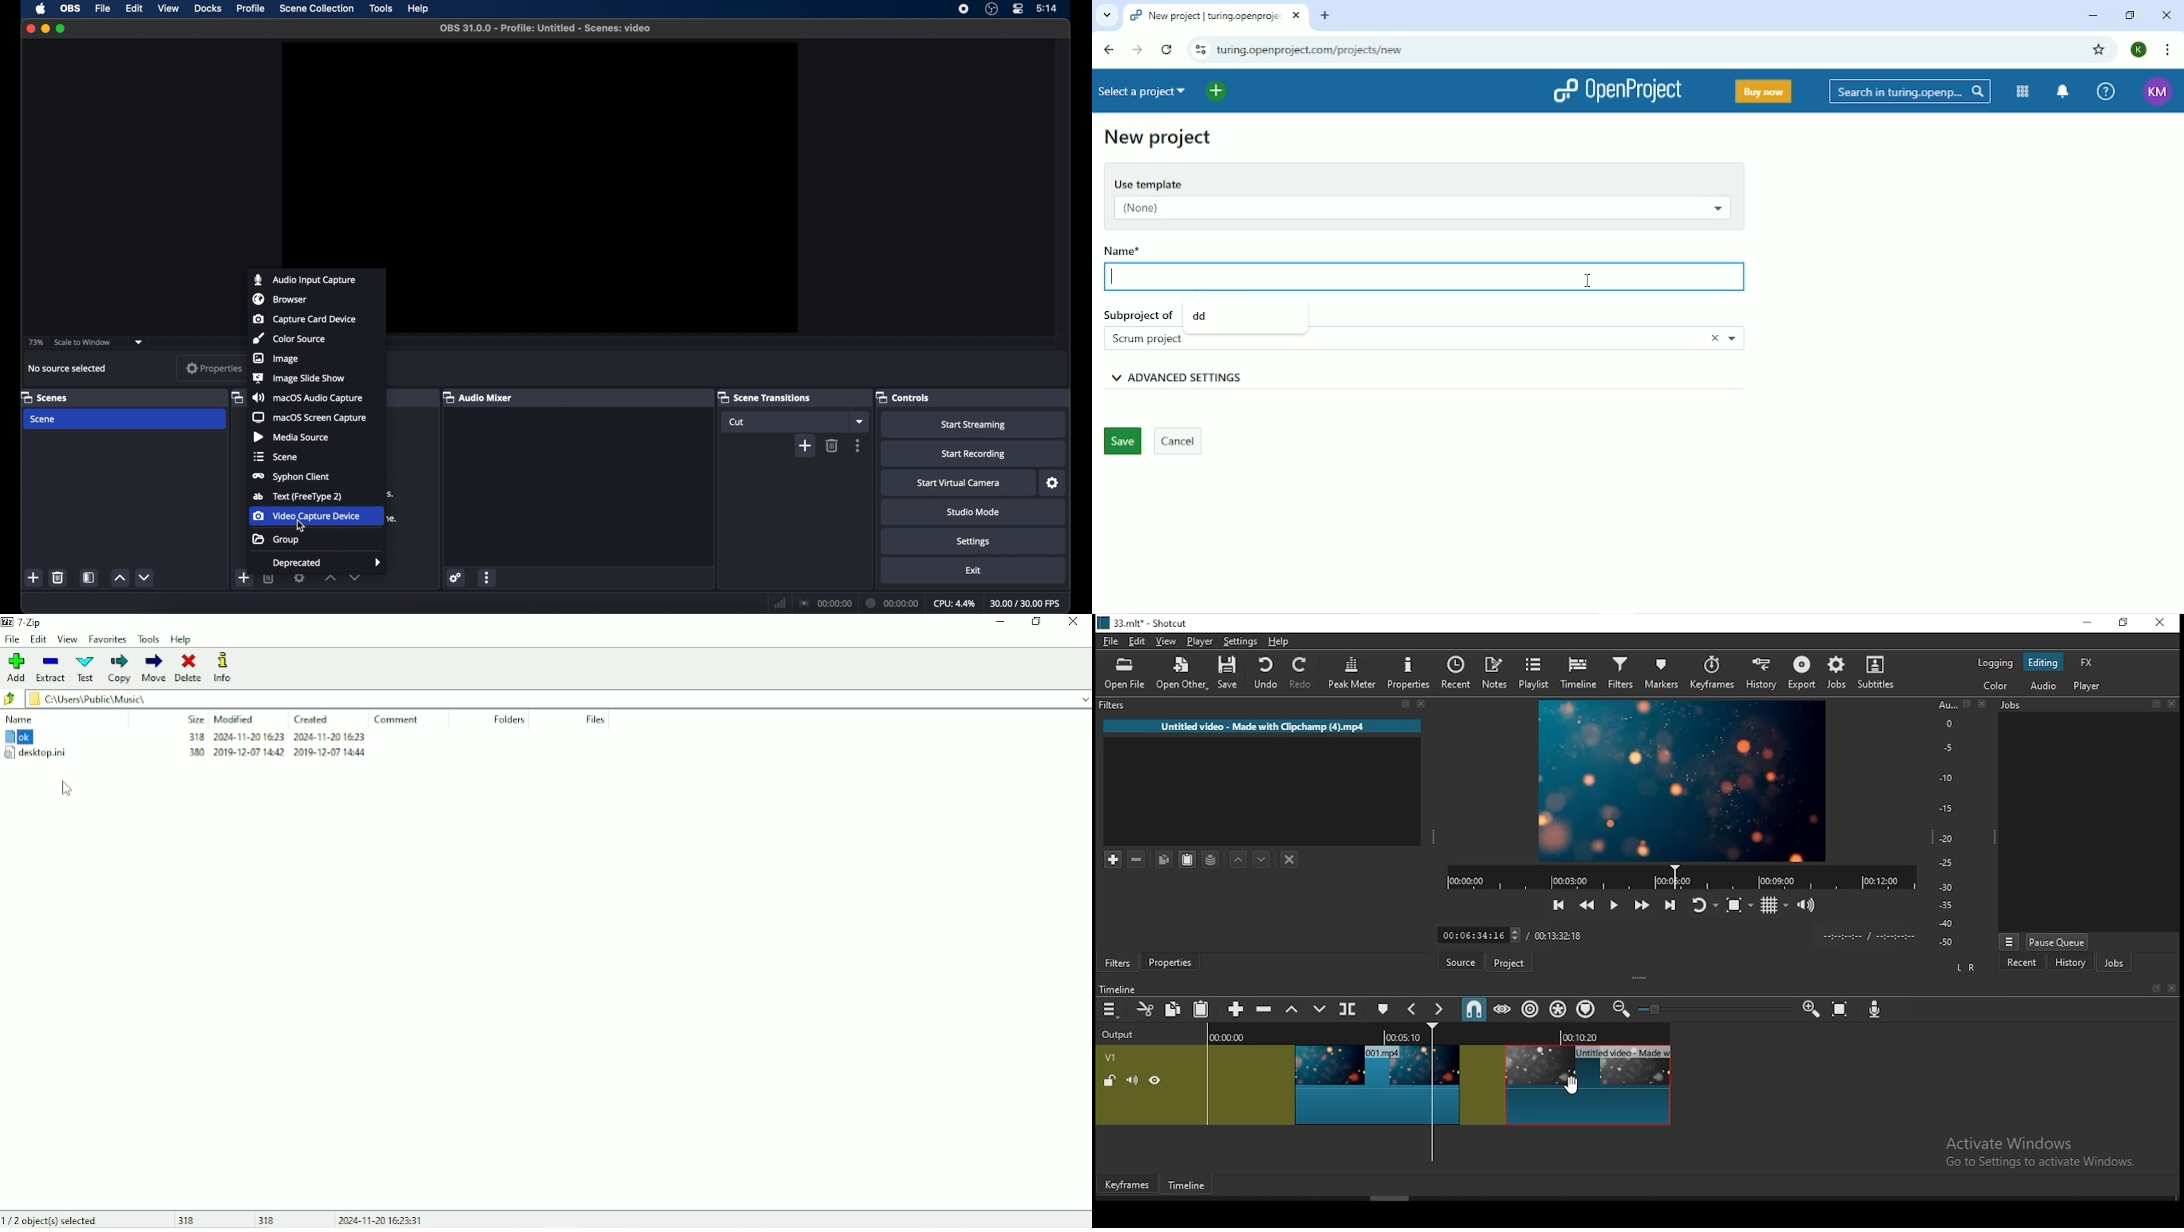  What do you see at coordinates (1620, 674) in the screenshot?
I see `filters` at bounding box center [1620, 674].